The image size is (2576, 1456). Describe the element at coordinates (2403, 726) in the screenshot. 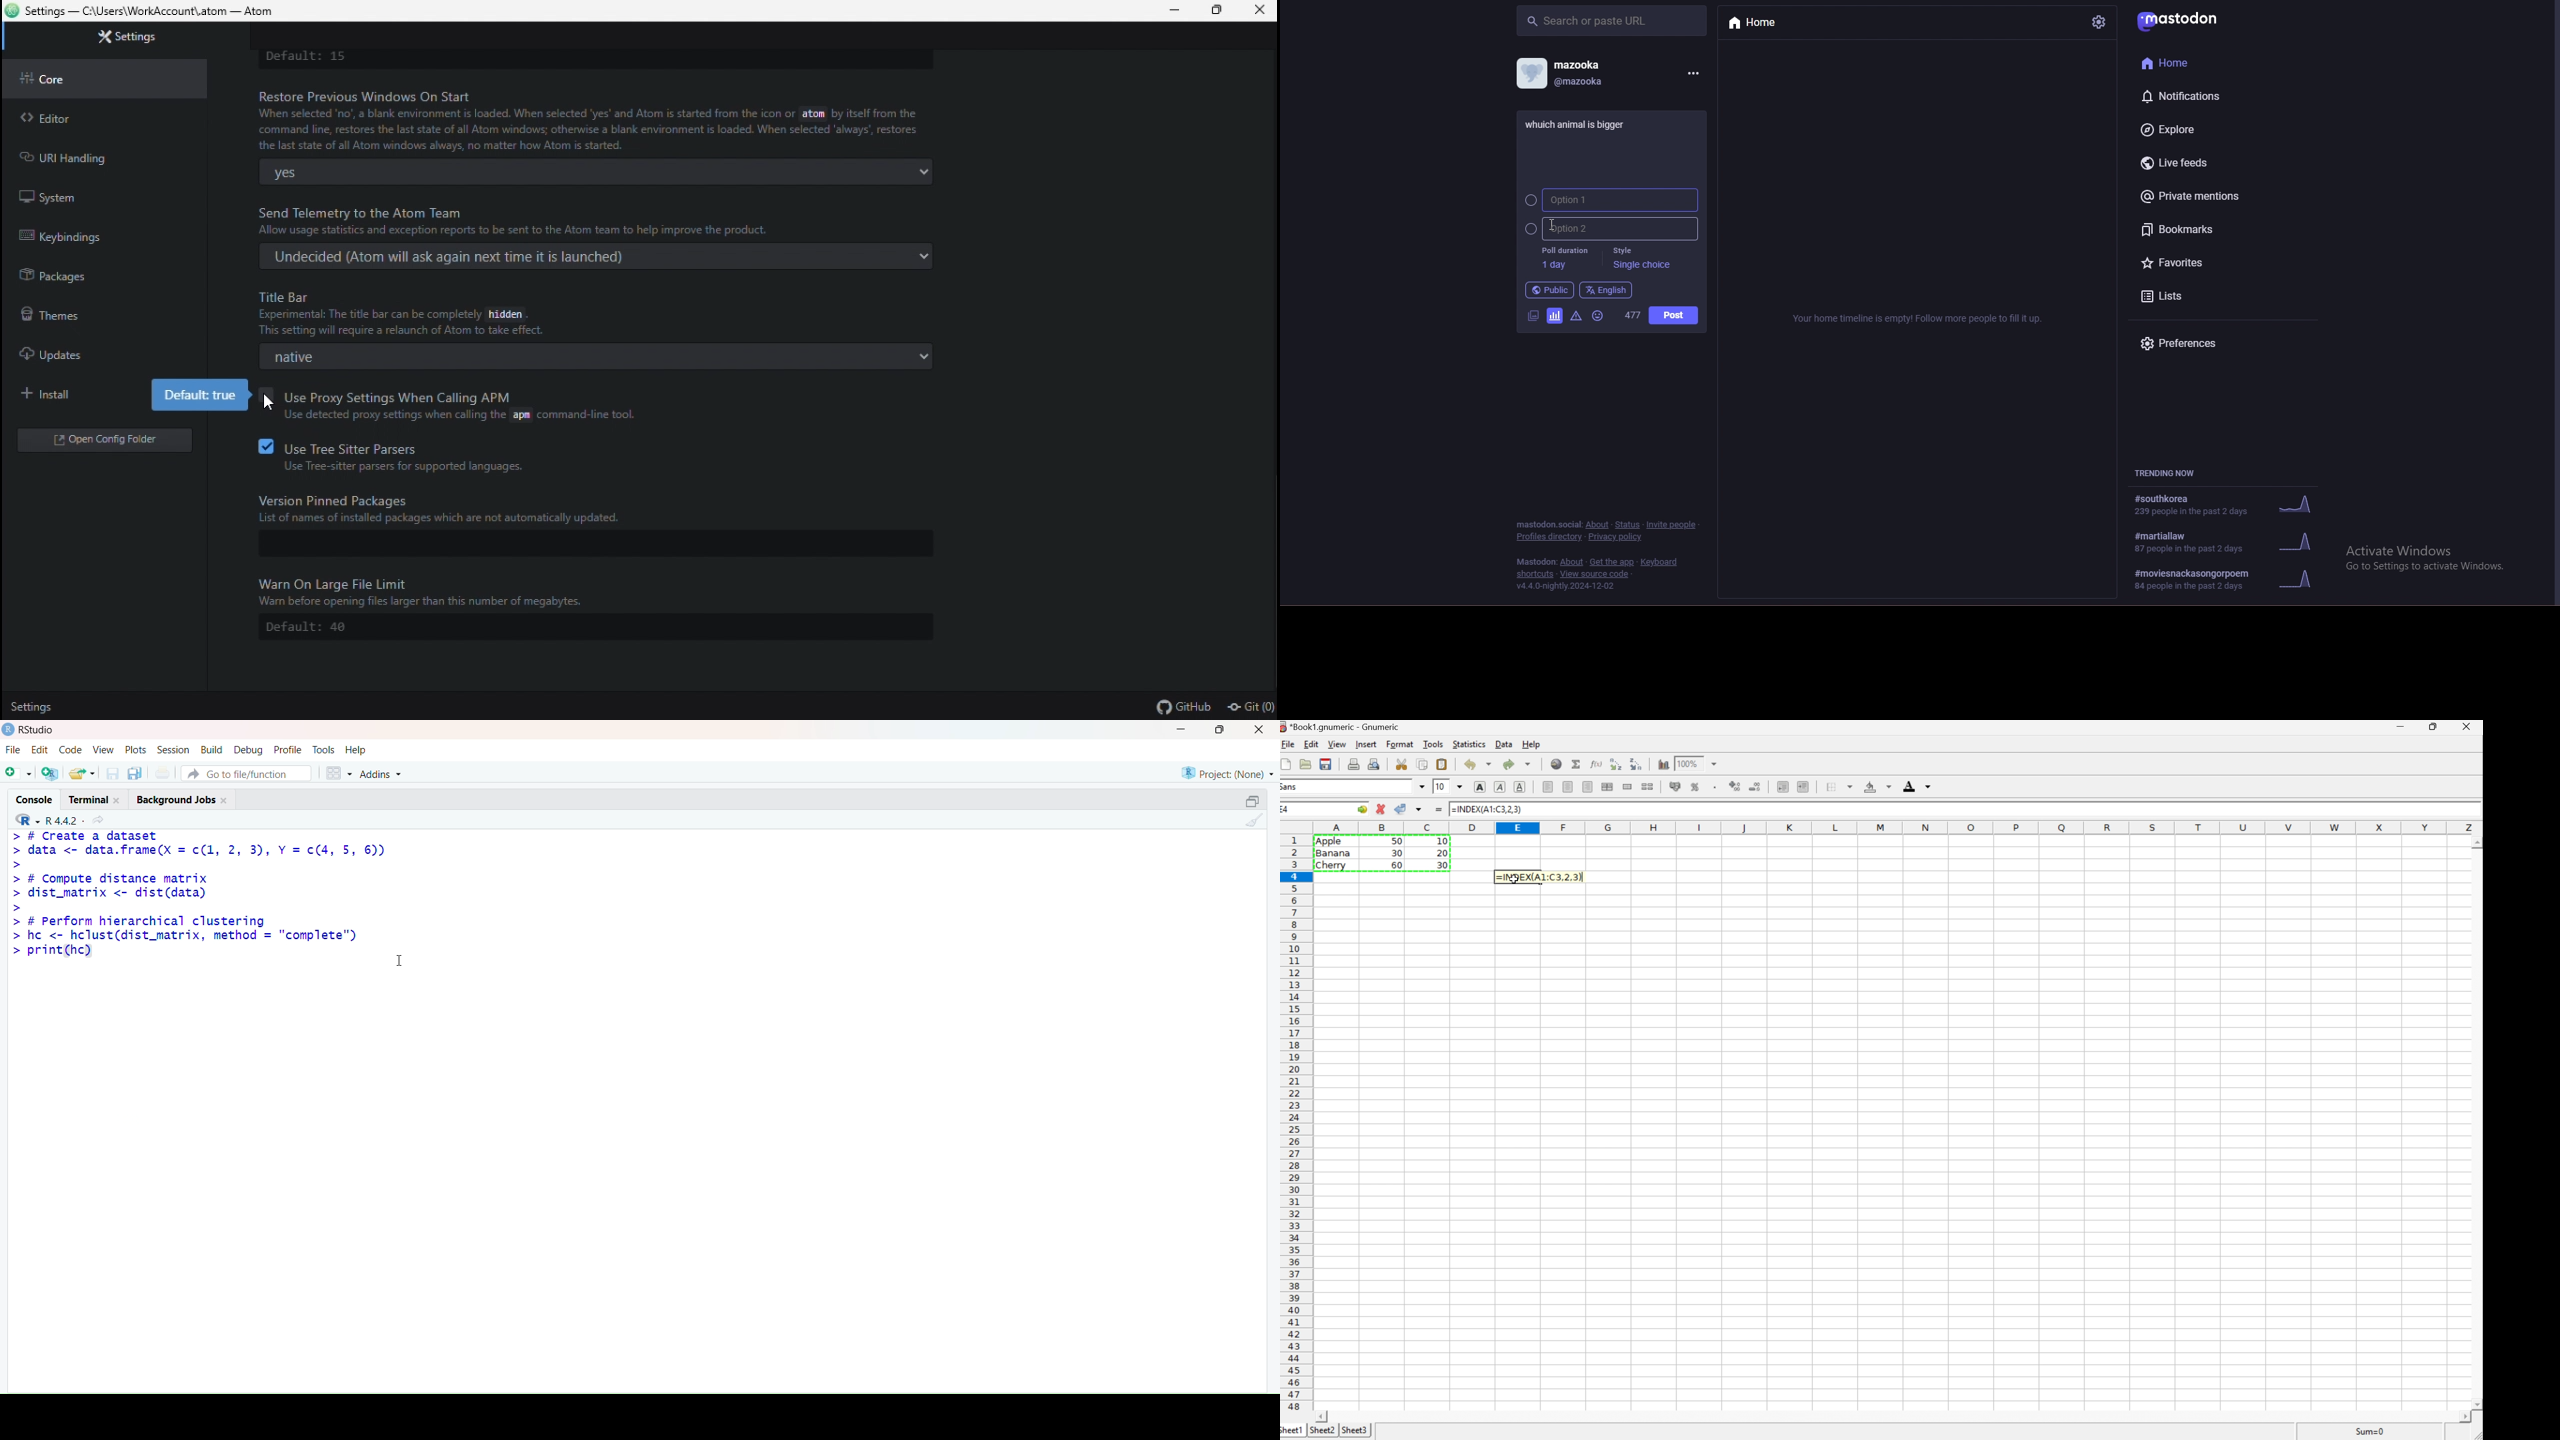

I see `minimize` at that location.